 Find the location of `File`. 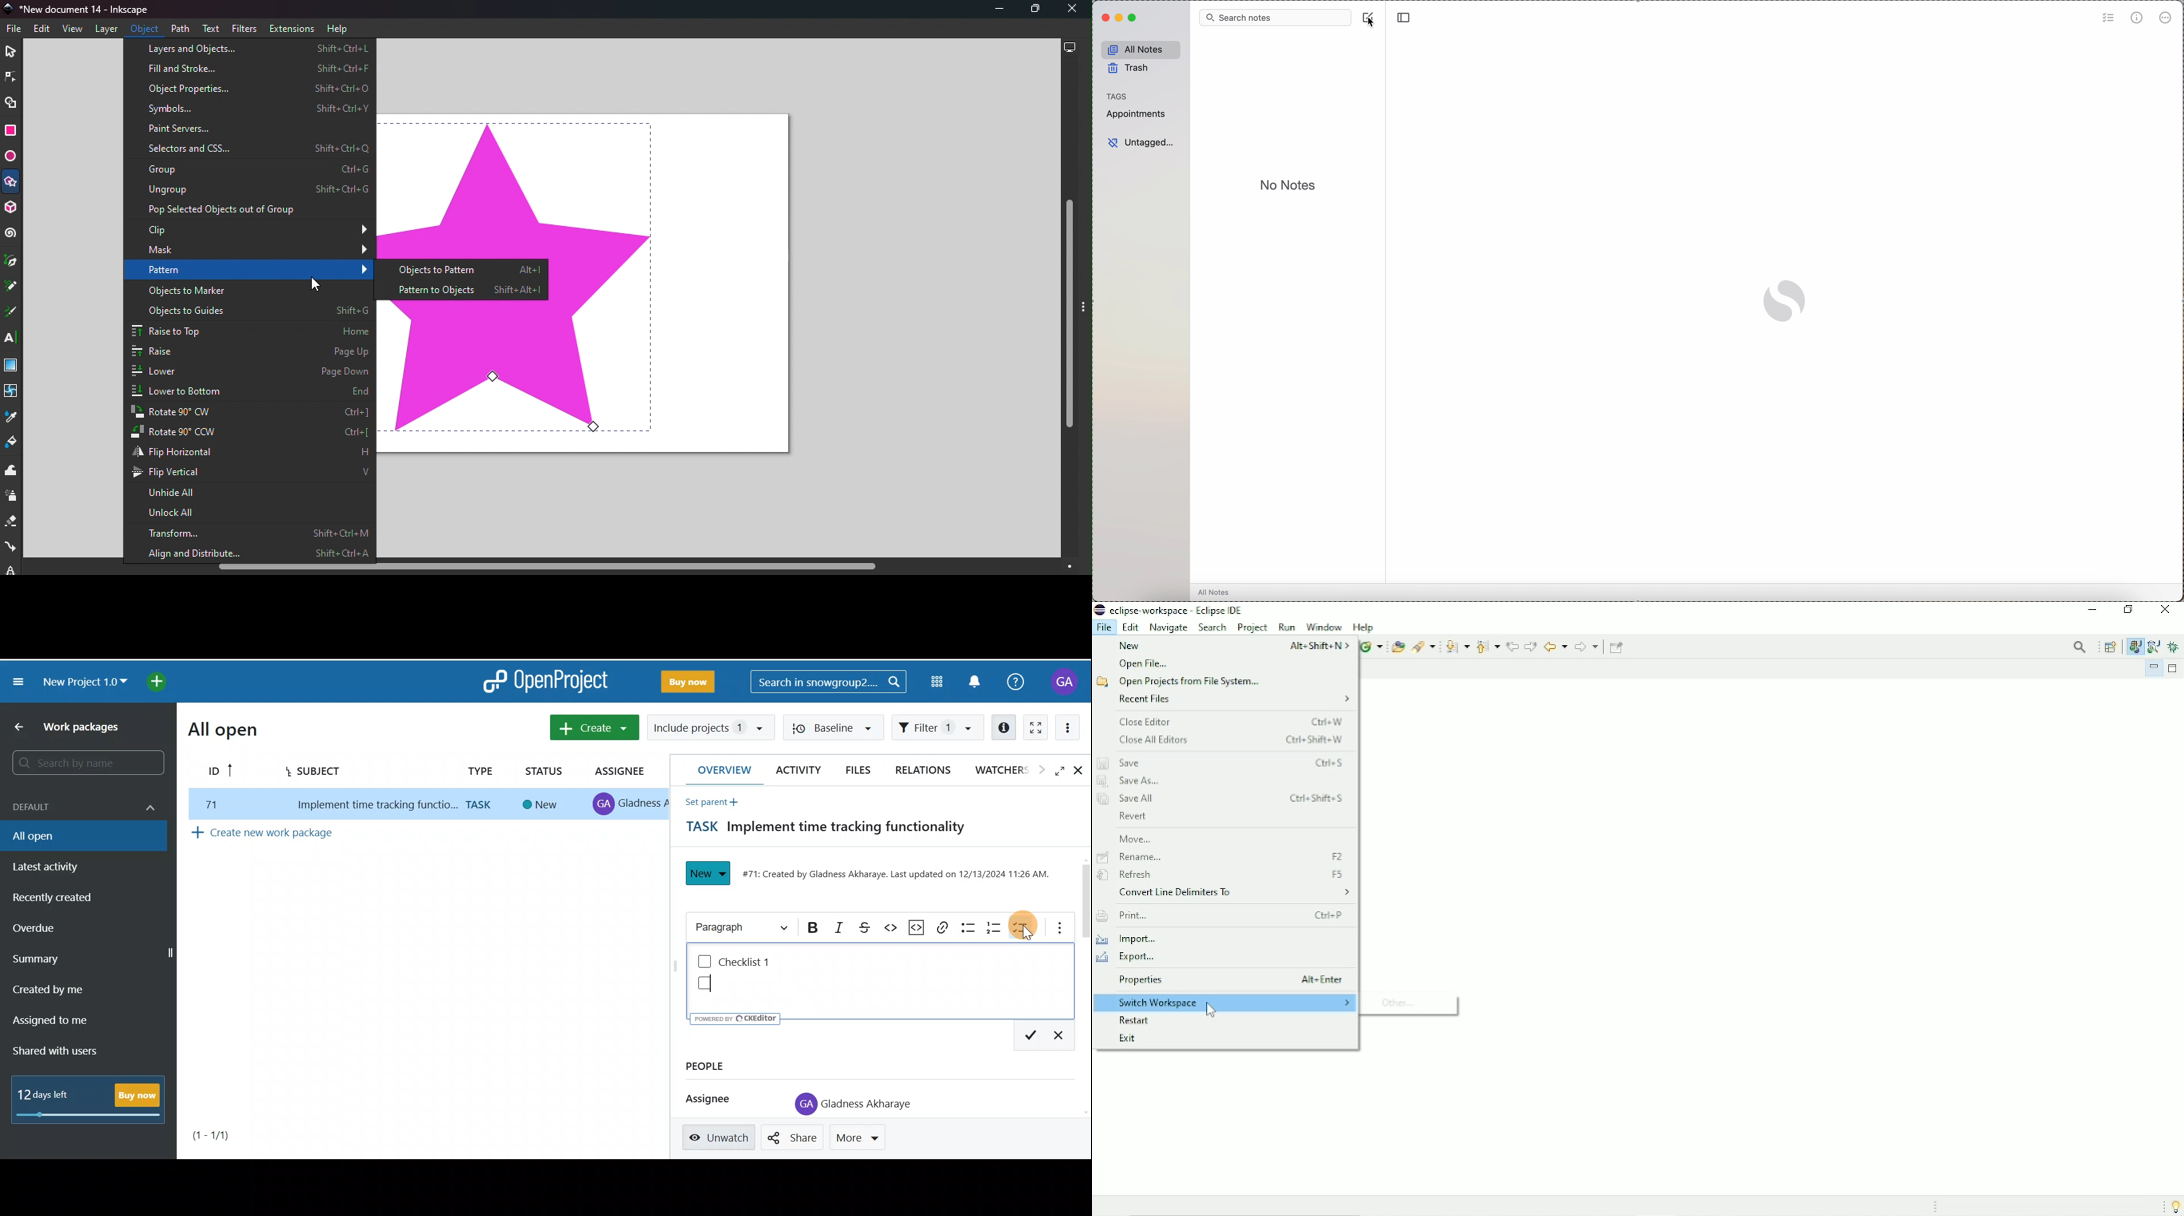

File is located at coordinates (17, 29).